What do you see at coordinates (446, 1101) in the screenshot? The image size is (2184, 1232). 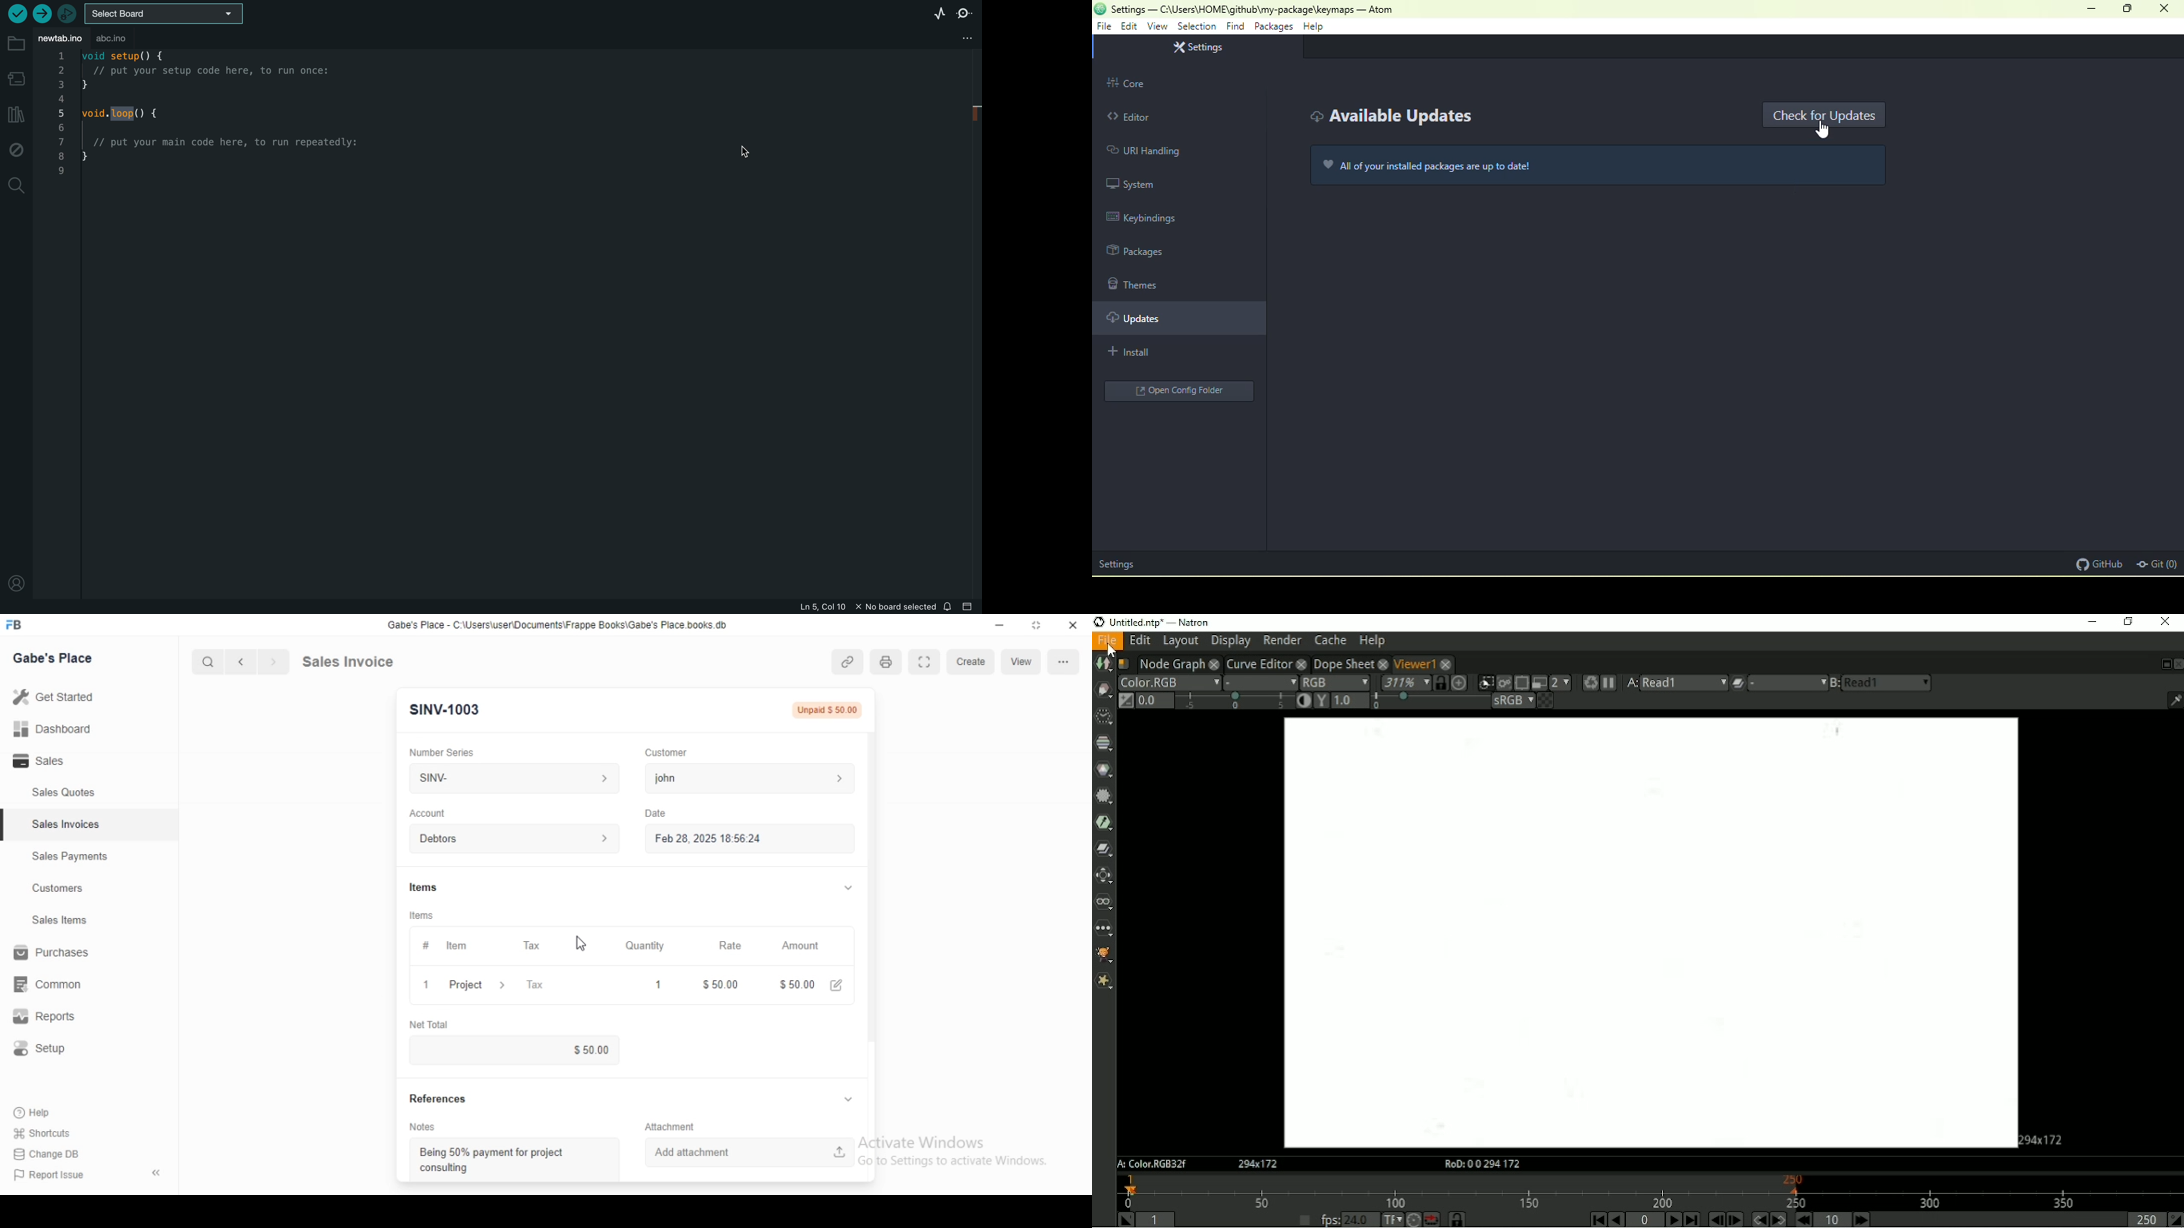 I see `References` at bounding box center [446, 1101].